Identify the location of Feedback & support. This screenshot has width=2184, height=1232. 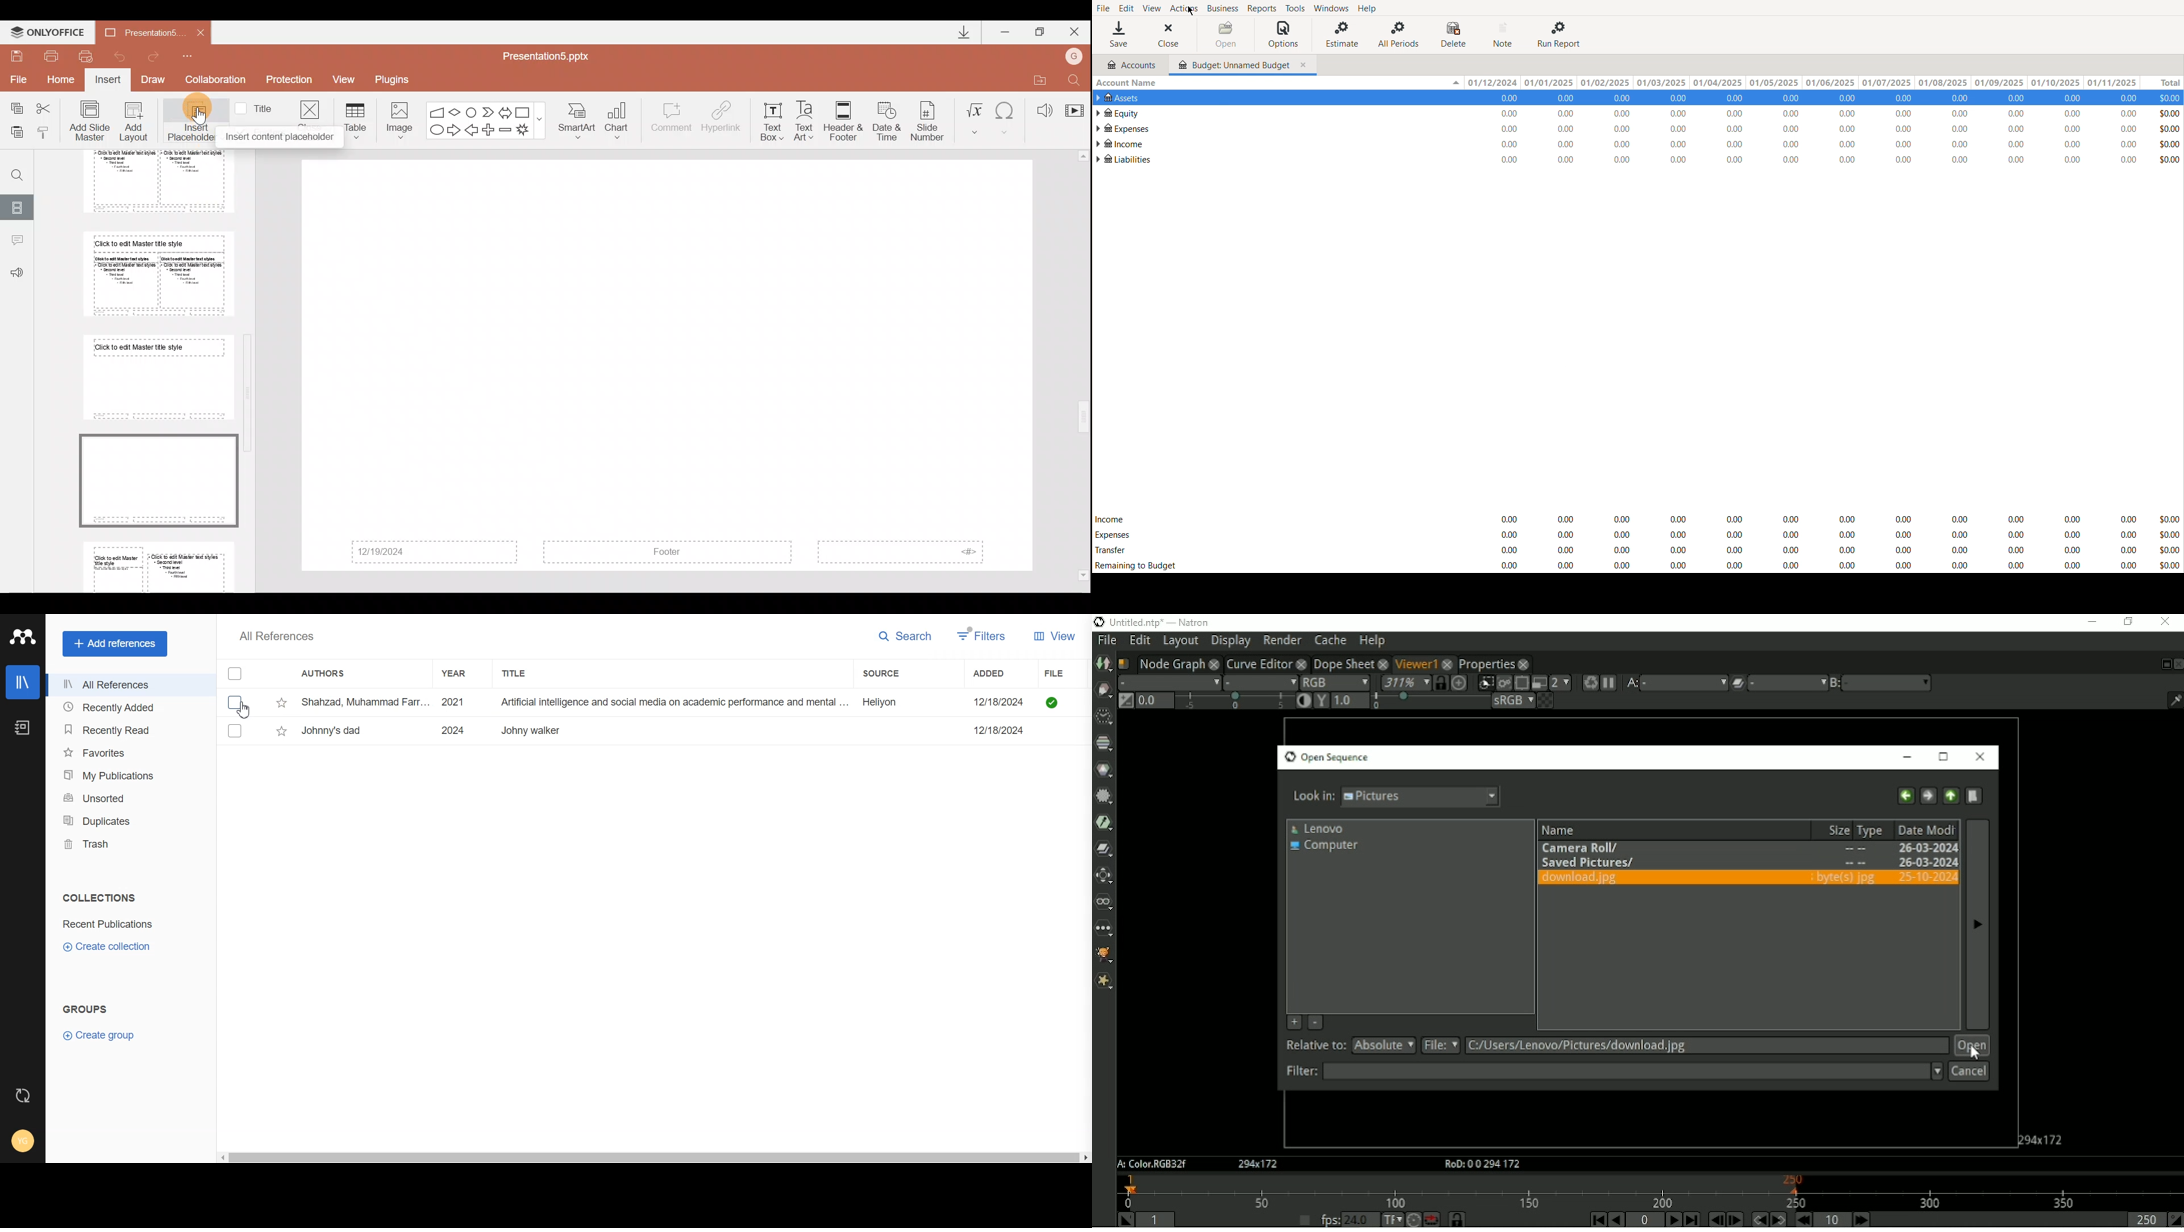
(17, 273).